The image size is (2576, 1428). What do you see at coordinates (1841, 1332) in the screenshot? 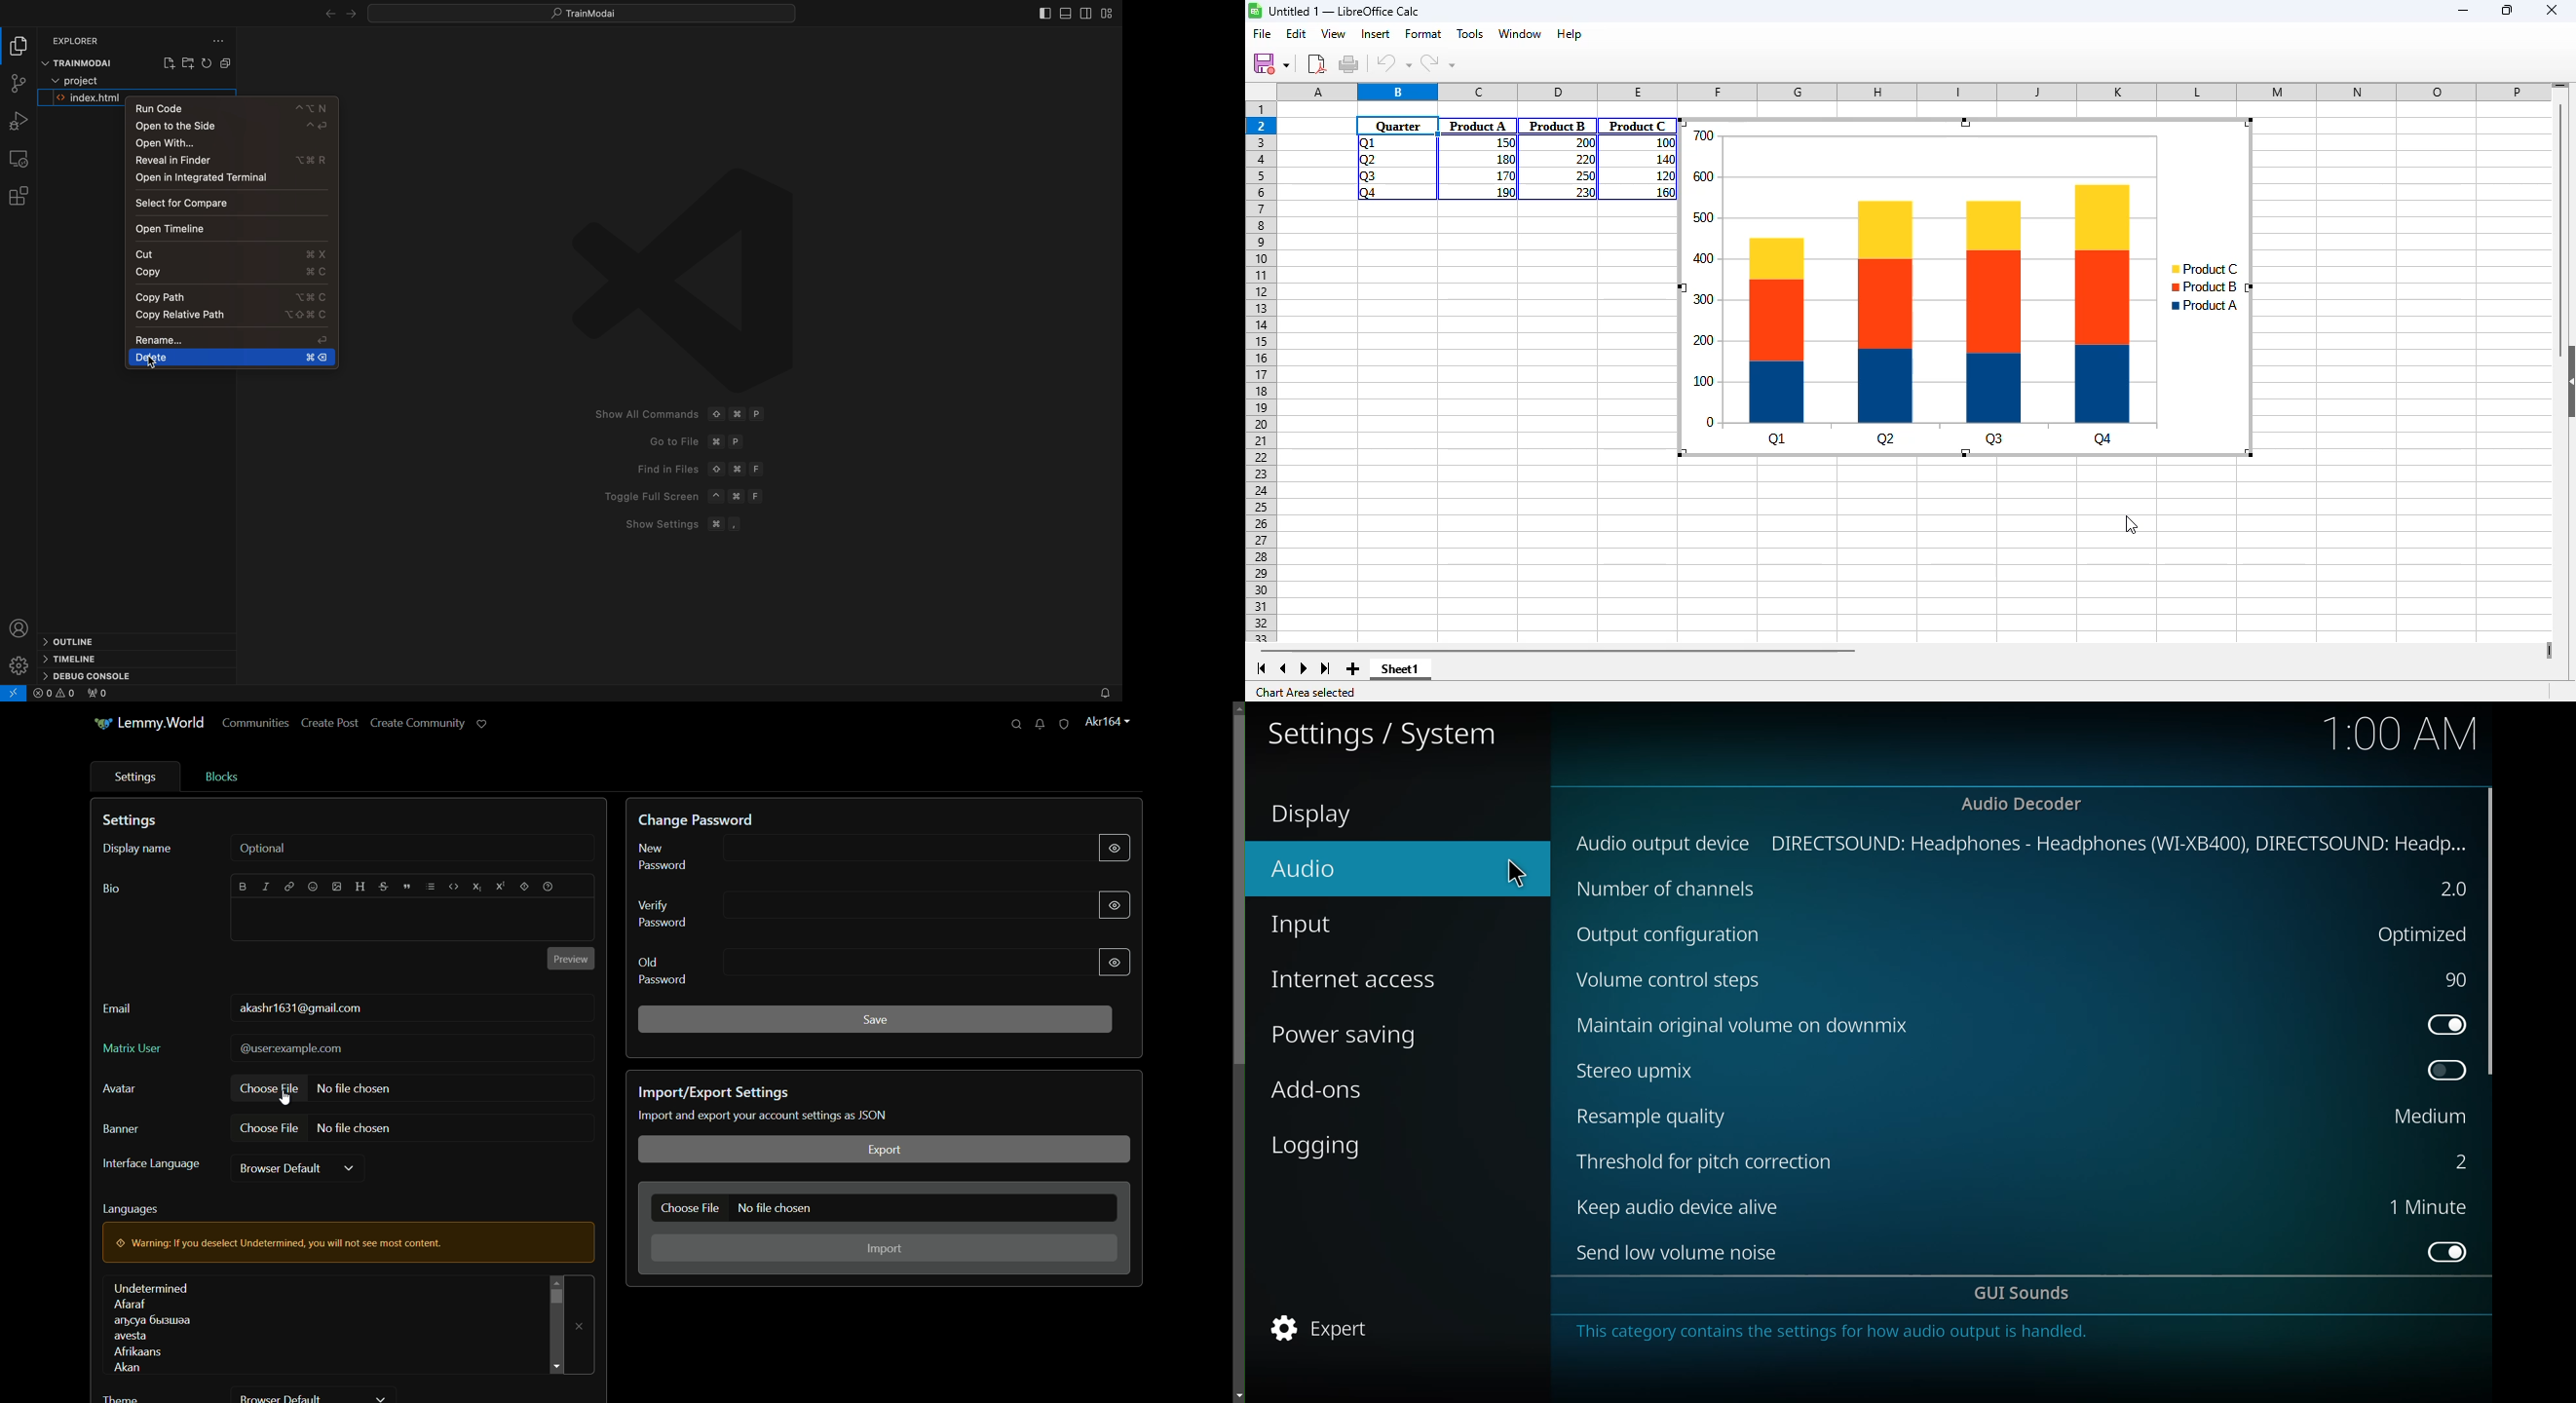
I see `info` at bounding box center [1841, 1332].